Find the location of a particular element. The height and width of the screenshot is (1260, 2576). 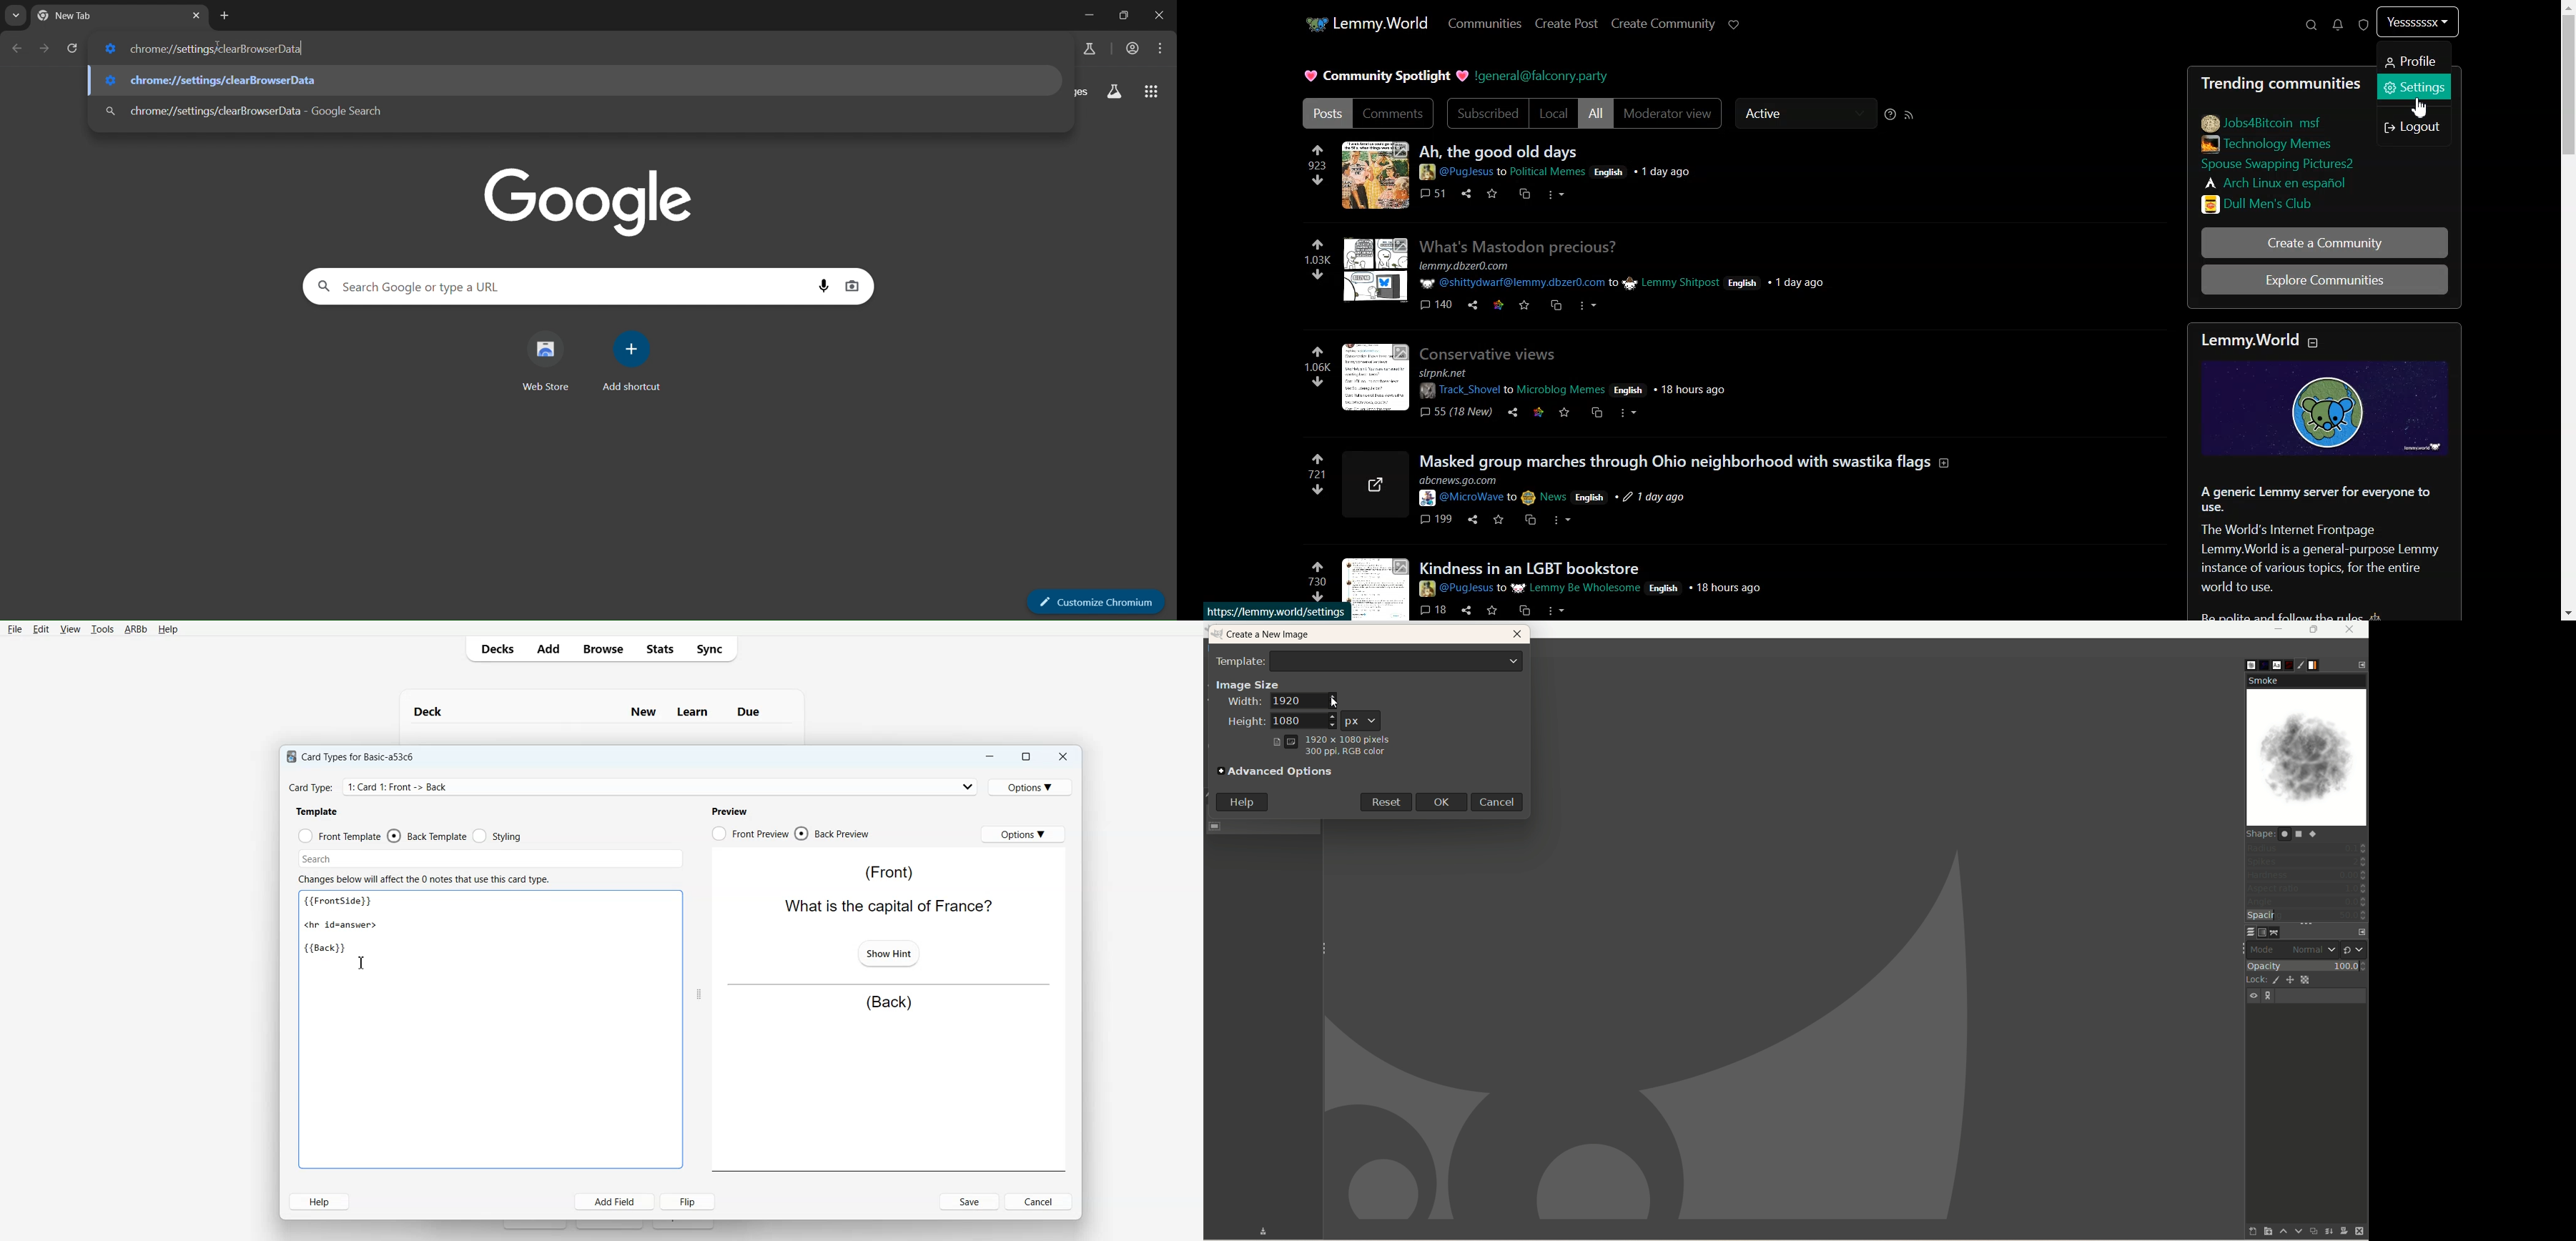

cancel is located at coordinates (1500, 801).